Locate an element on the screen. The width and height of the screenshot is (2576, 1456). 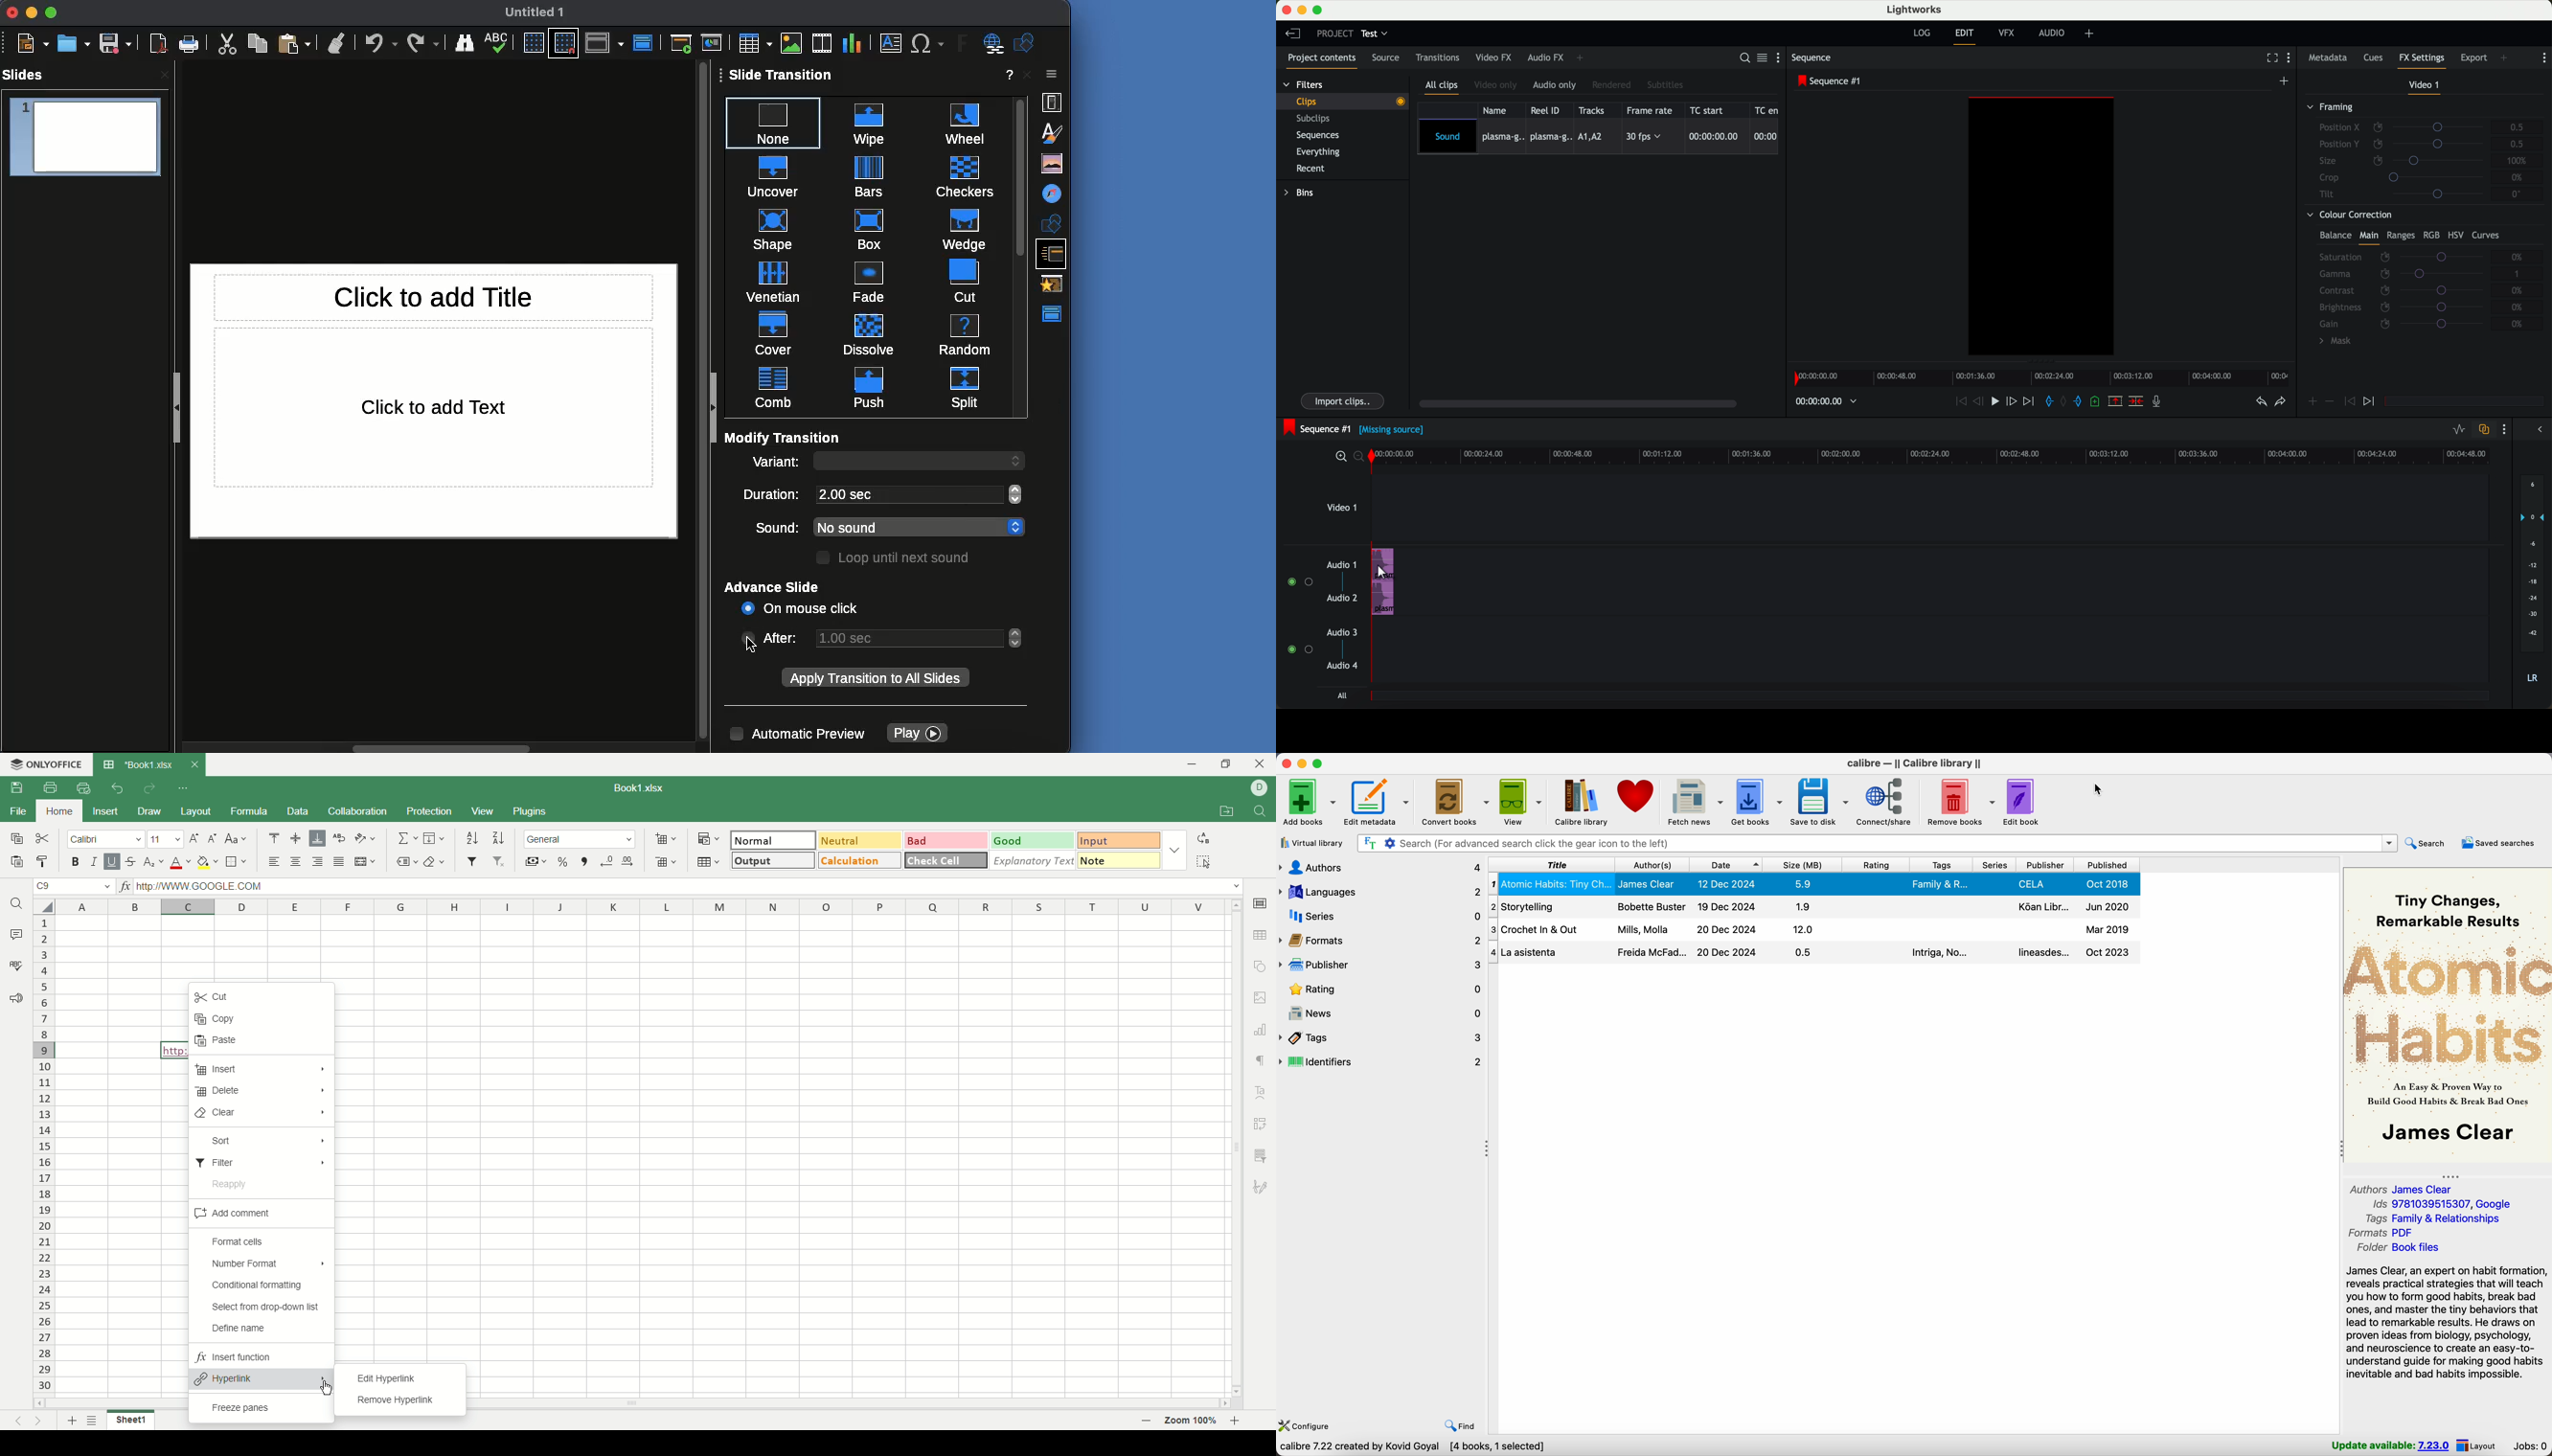
copy is located at coordinates (16, 839).